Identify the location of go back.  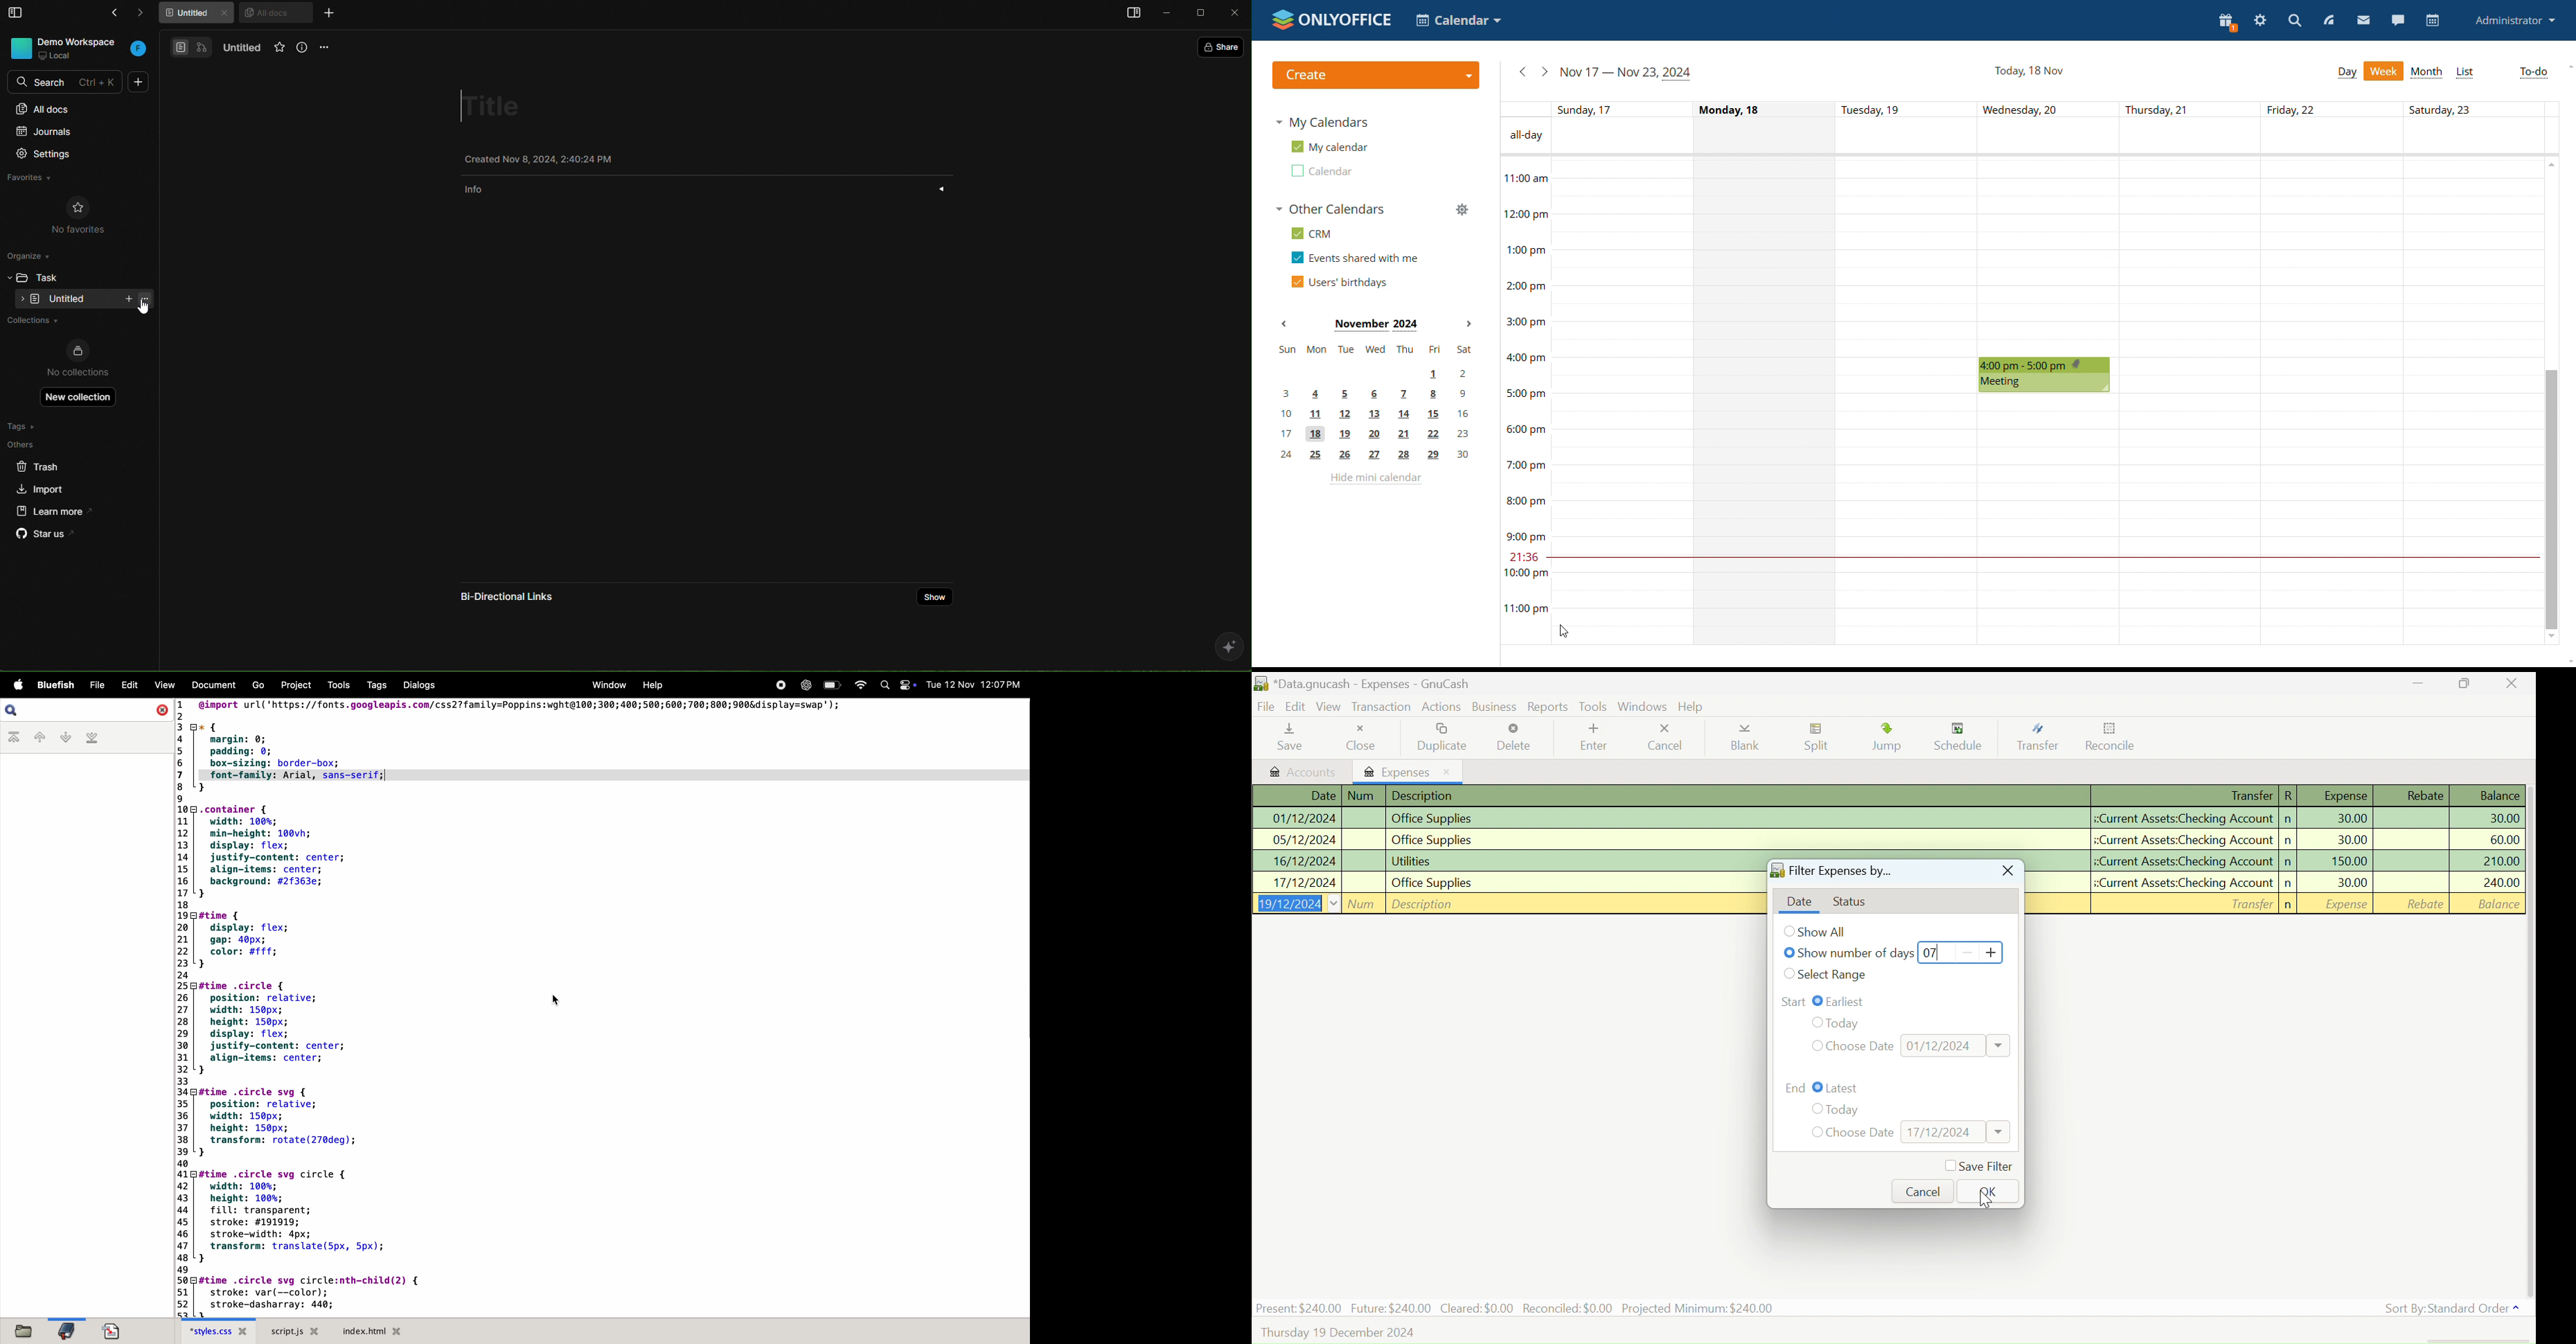
(111, 15).